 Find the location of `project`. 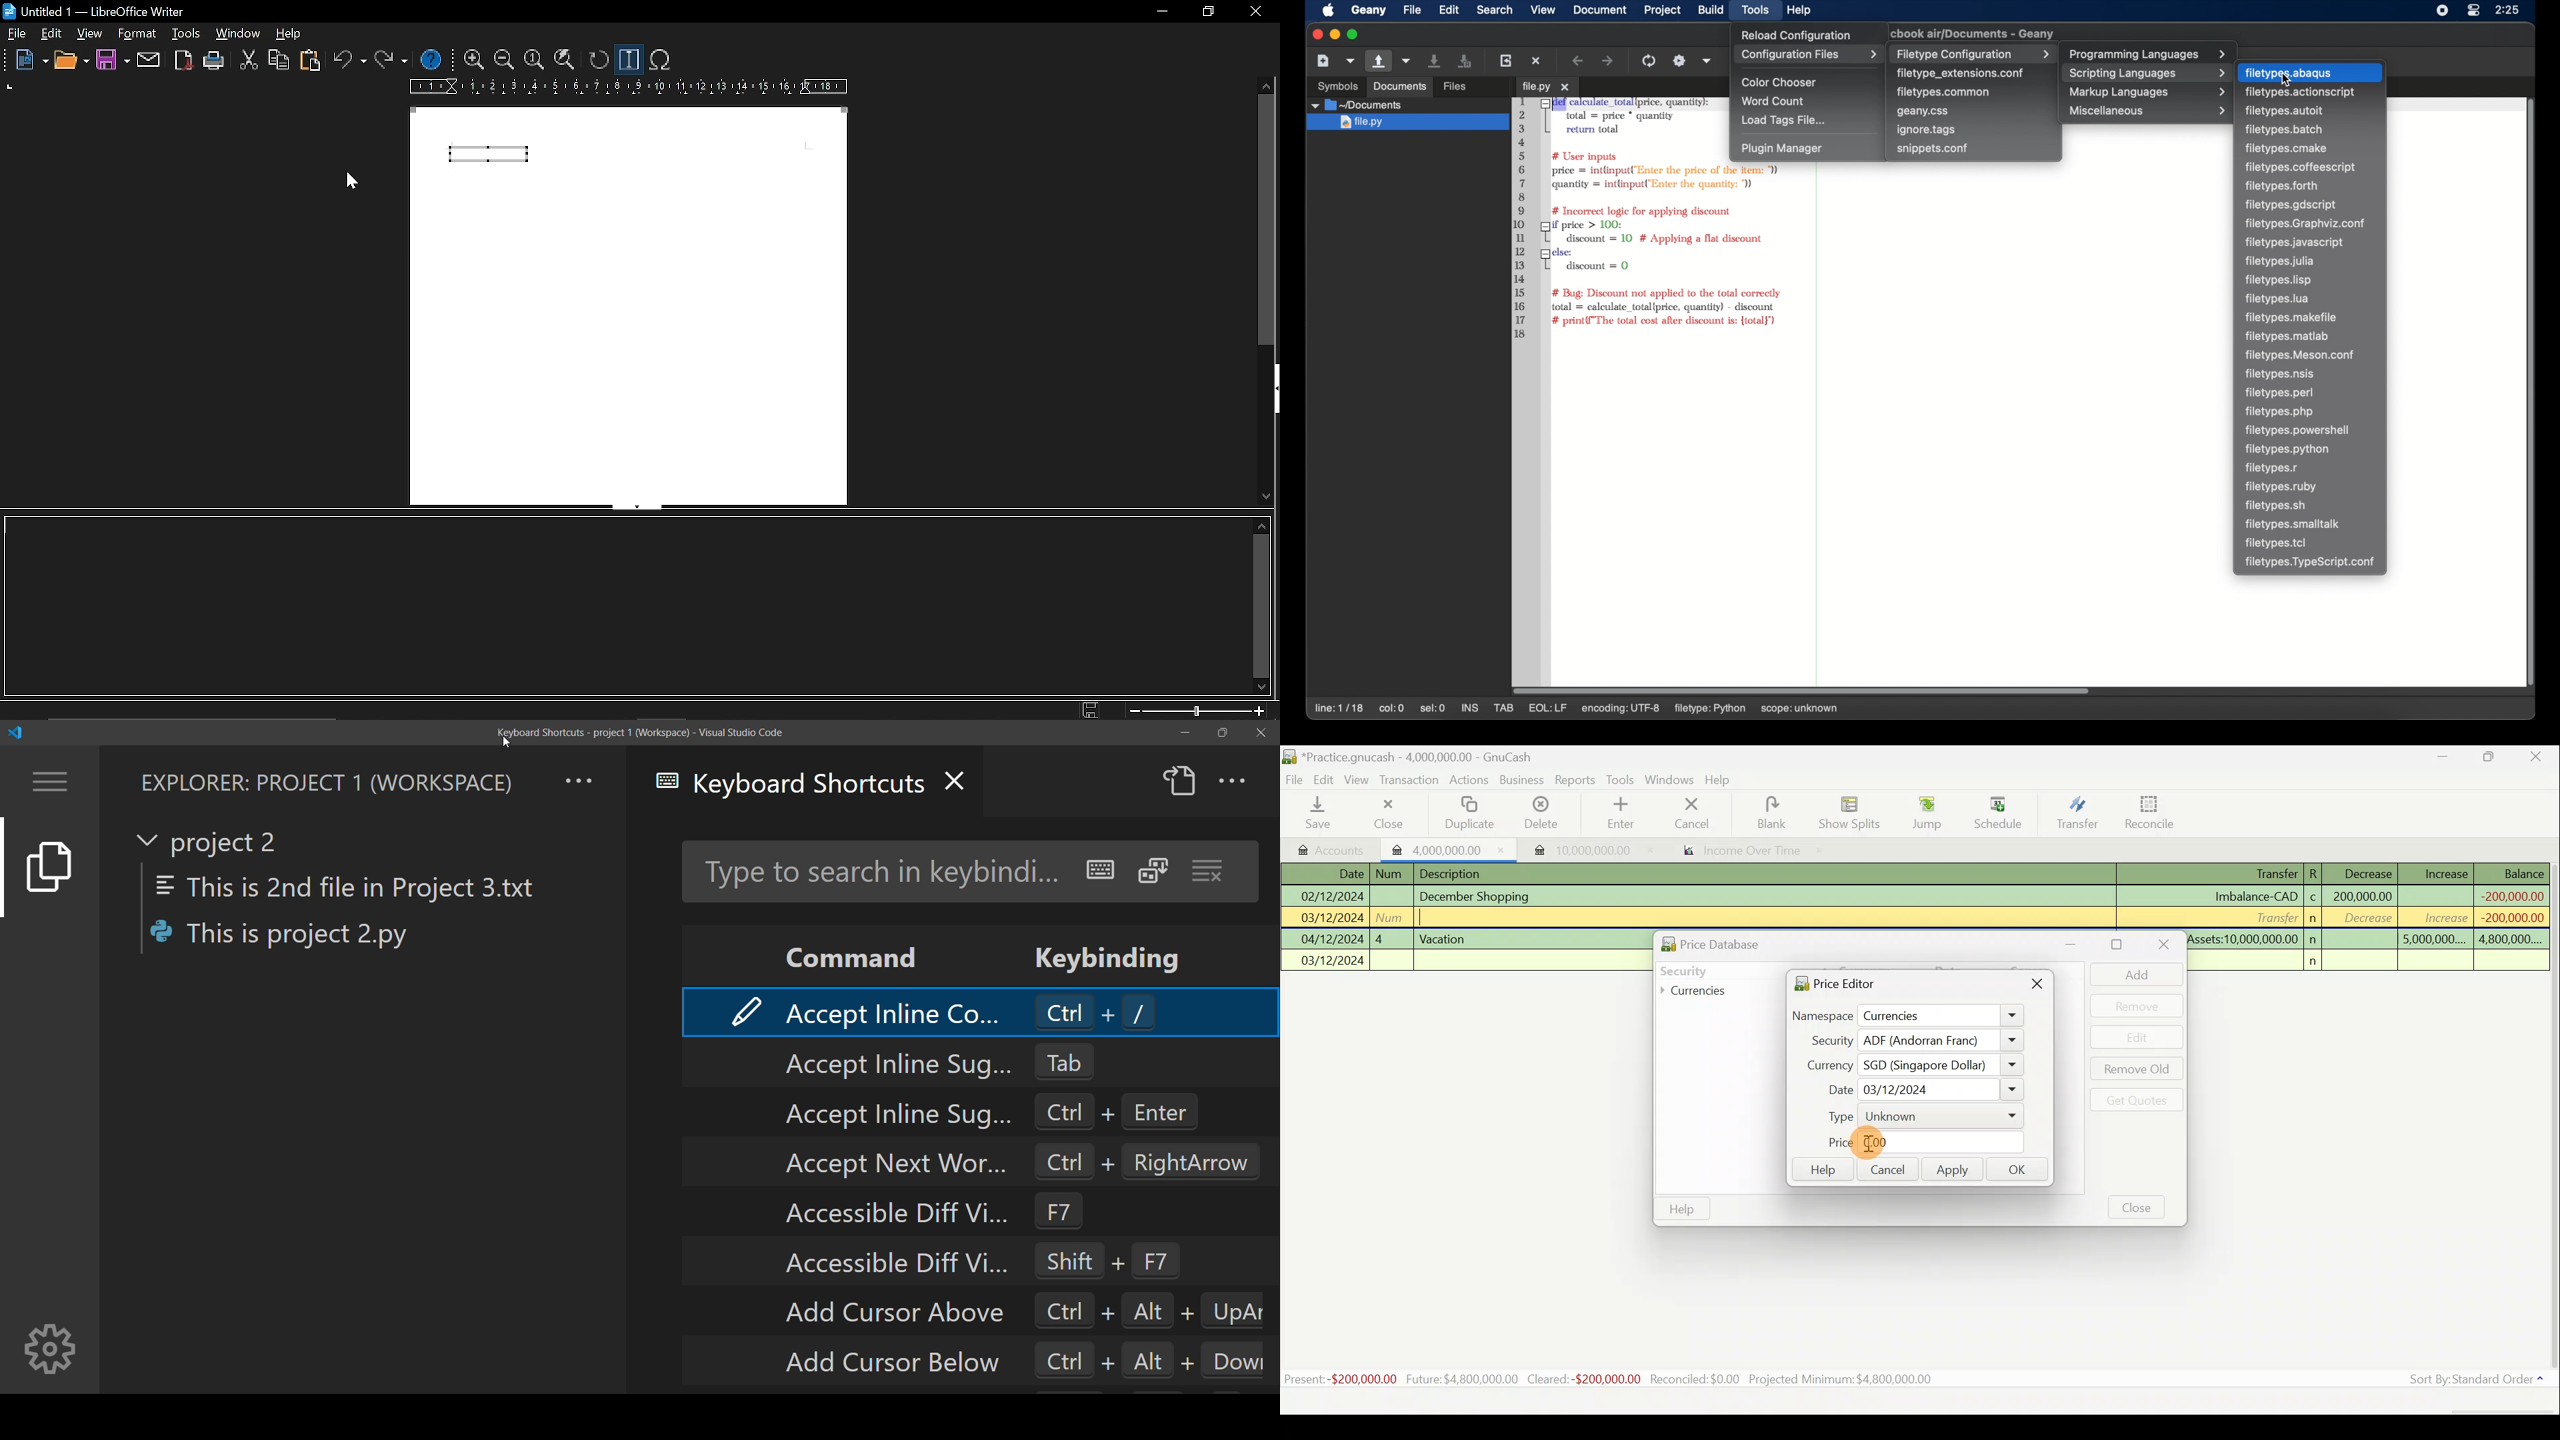

project is located at coordinates (1663, 10).